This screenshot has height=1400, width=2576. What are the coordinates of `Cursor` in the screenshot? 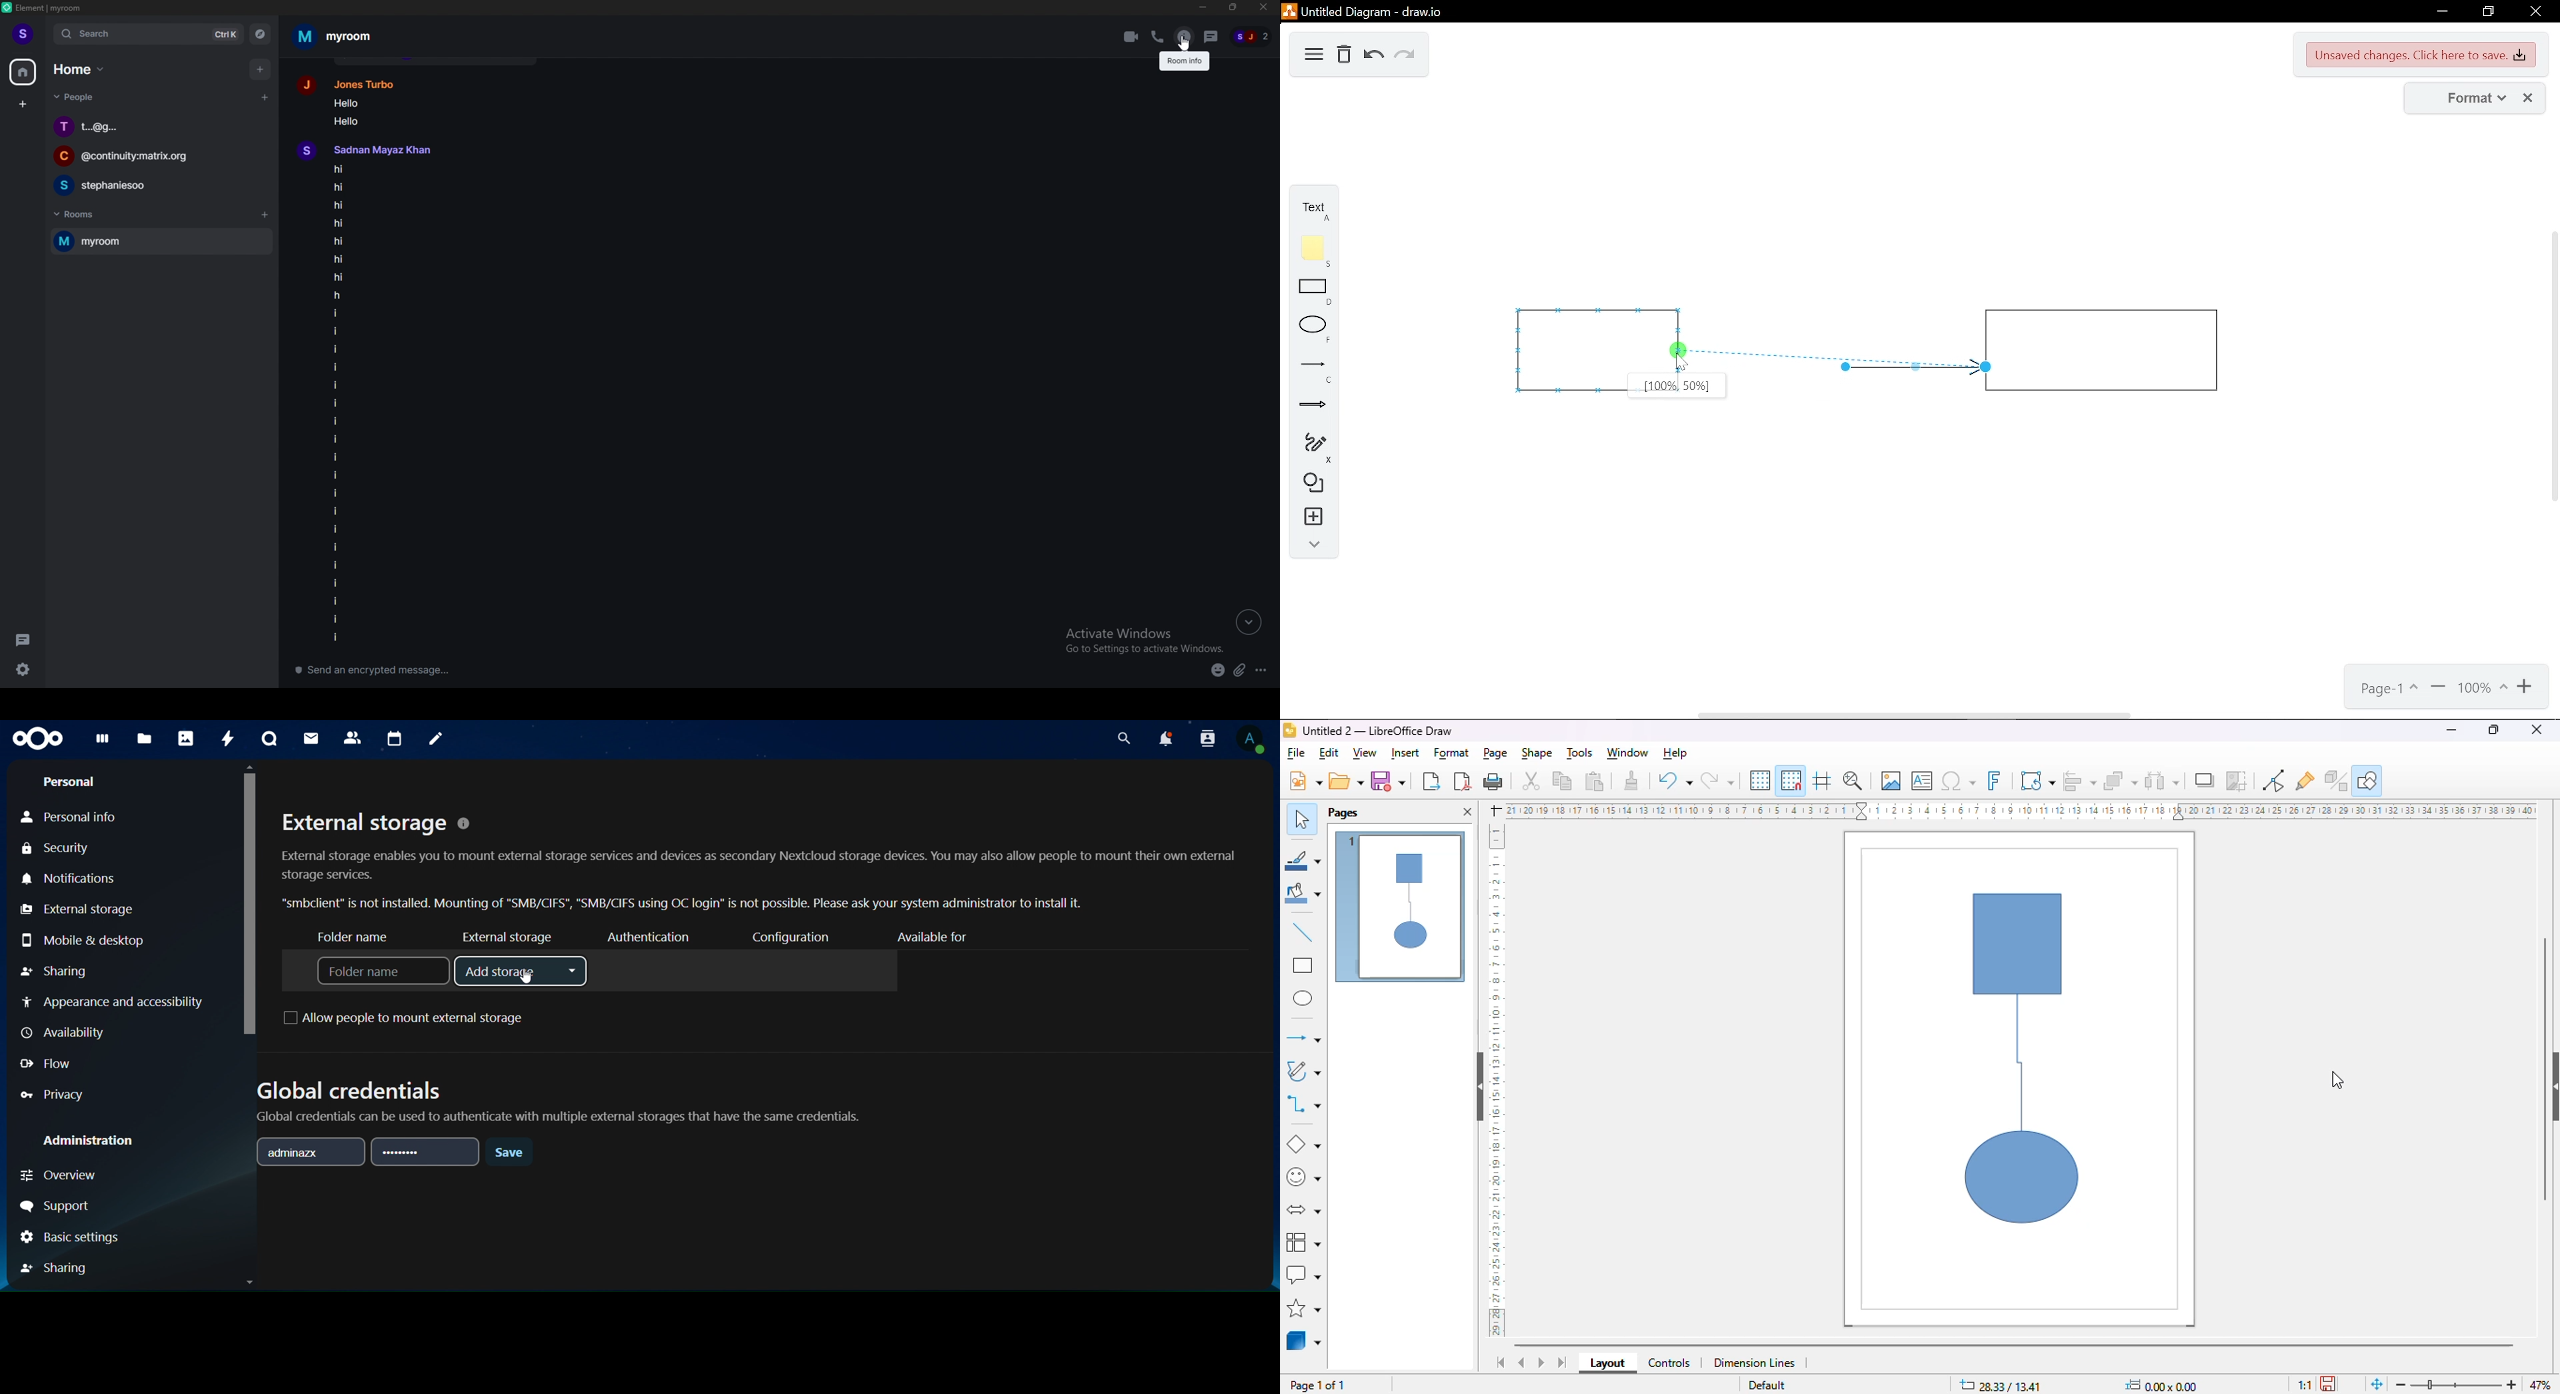 It's located at (1681, 363).